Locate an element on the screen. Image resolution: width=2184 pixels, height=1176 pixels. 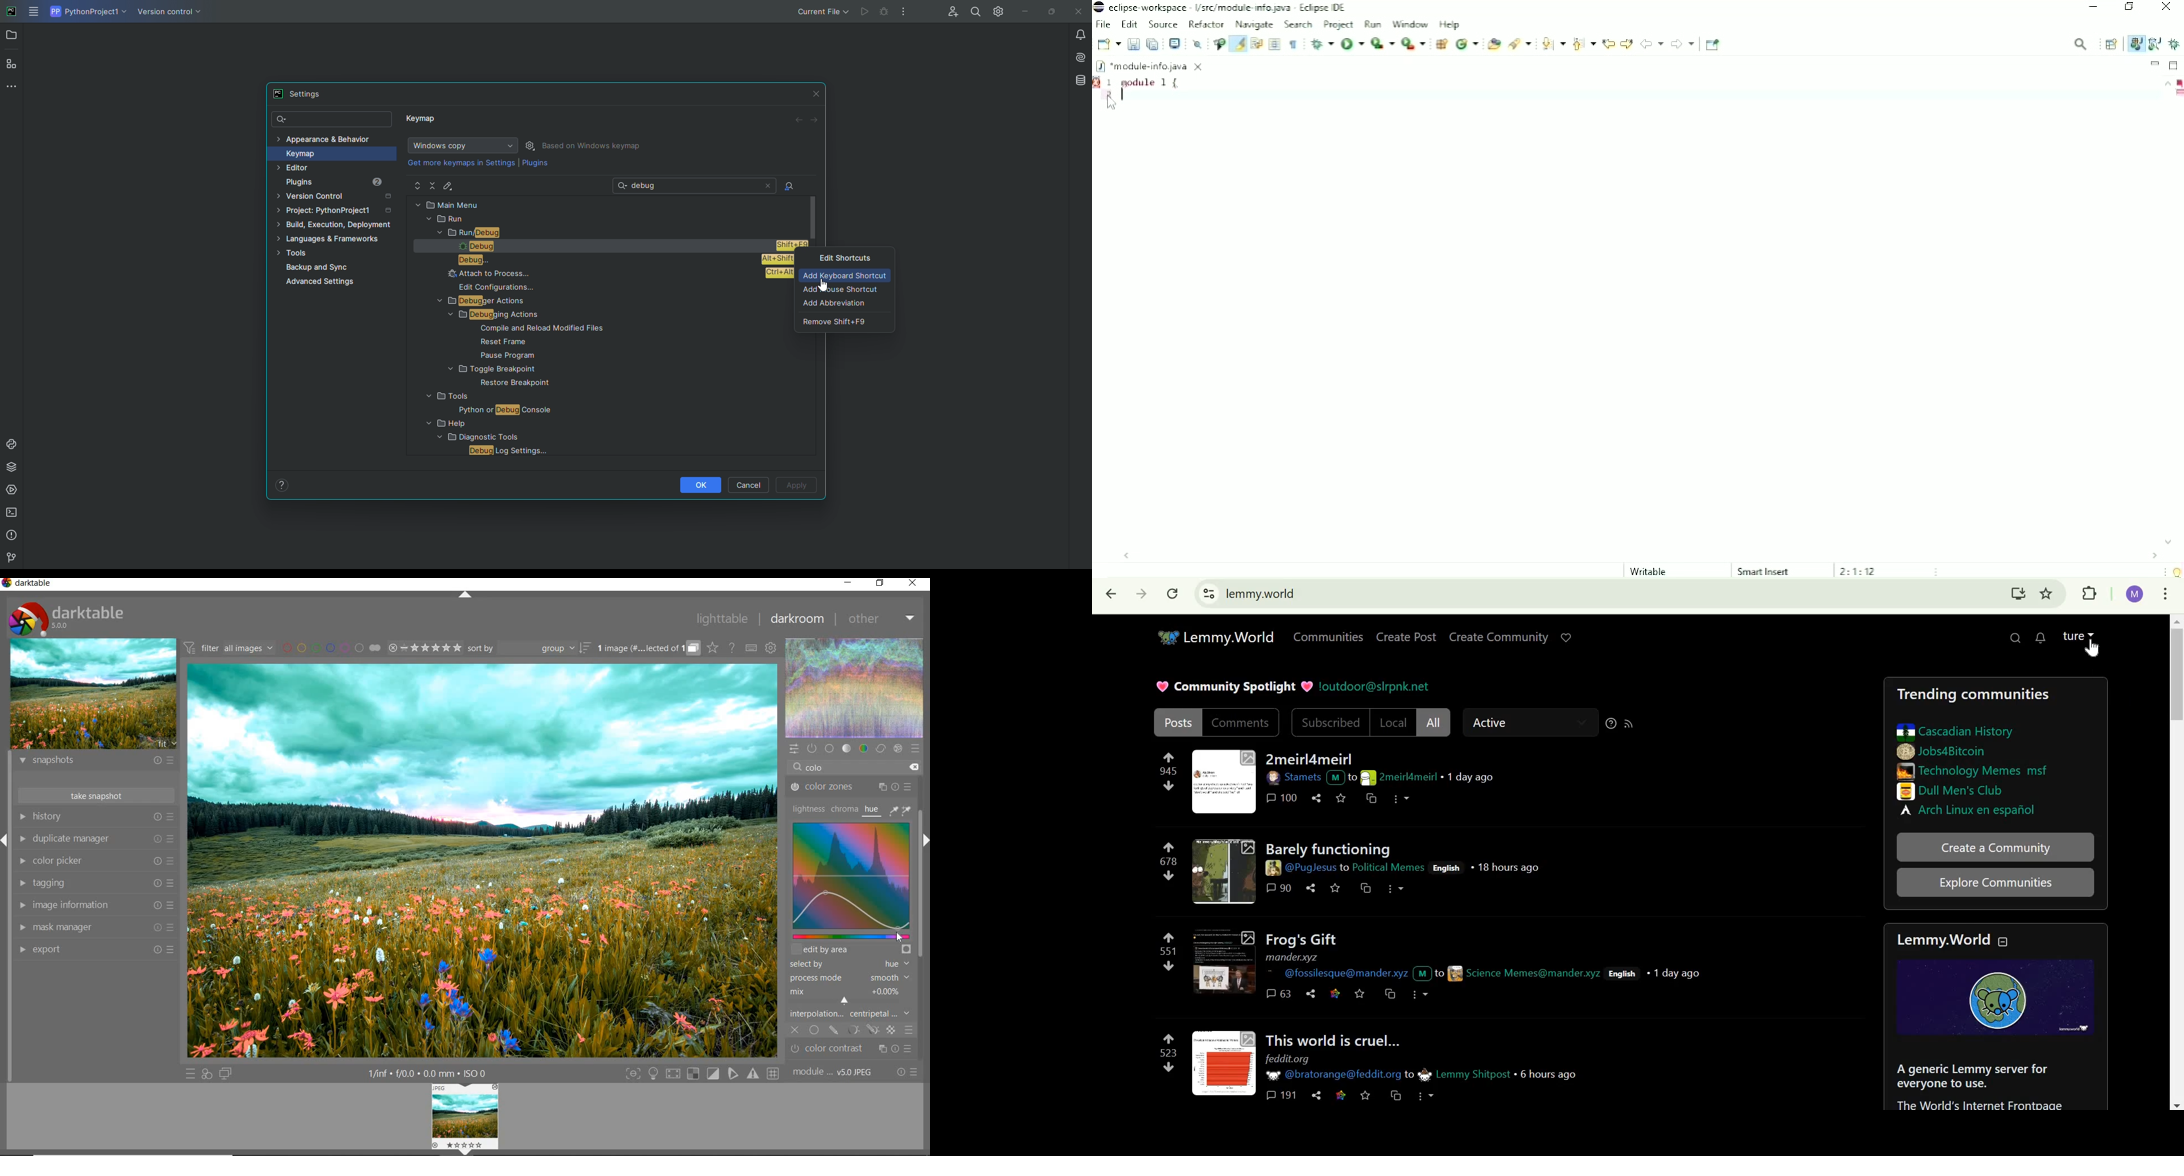
6 hours ago is located at coordinates (1549, 1074).